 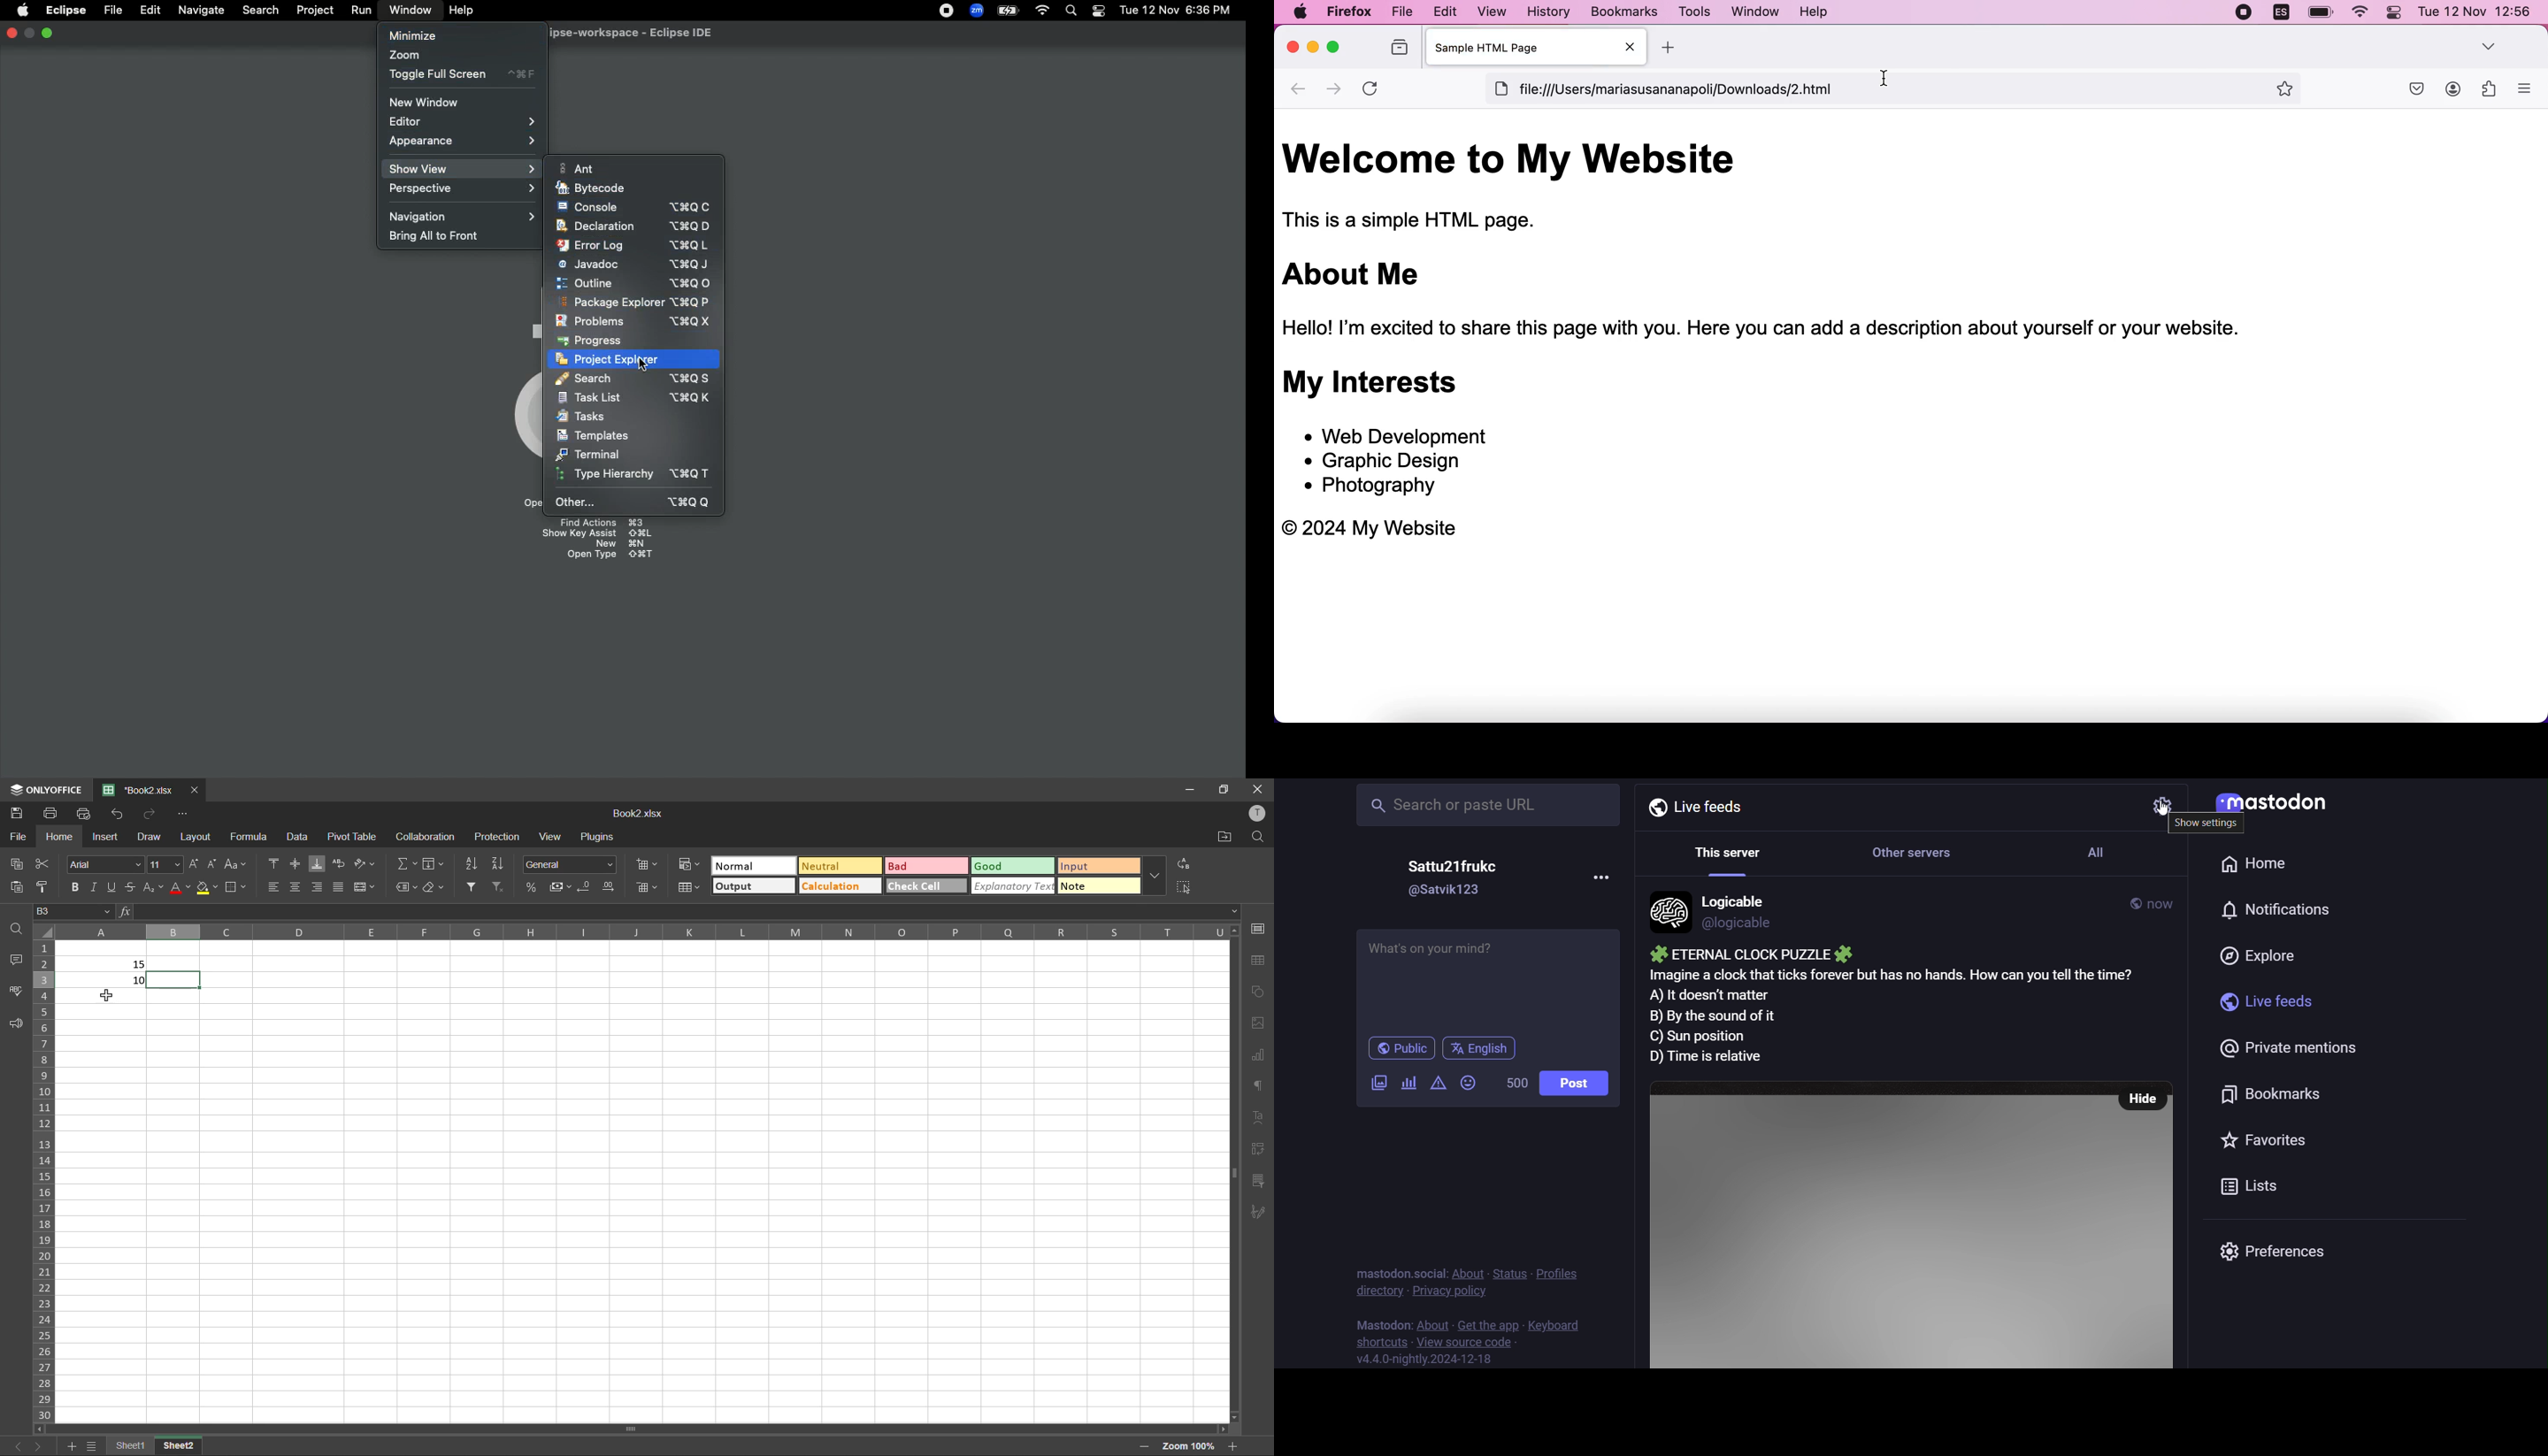 I want to click on maximize, so click(x=1339, y=50).